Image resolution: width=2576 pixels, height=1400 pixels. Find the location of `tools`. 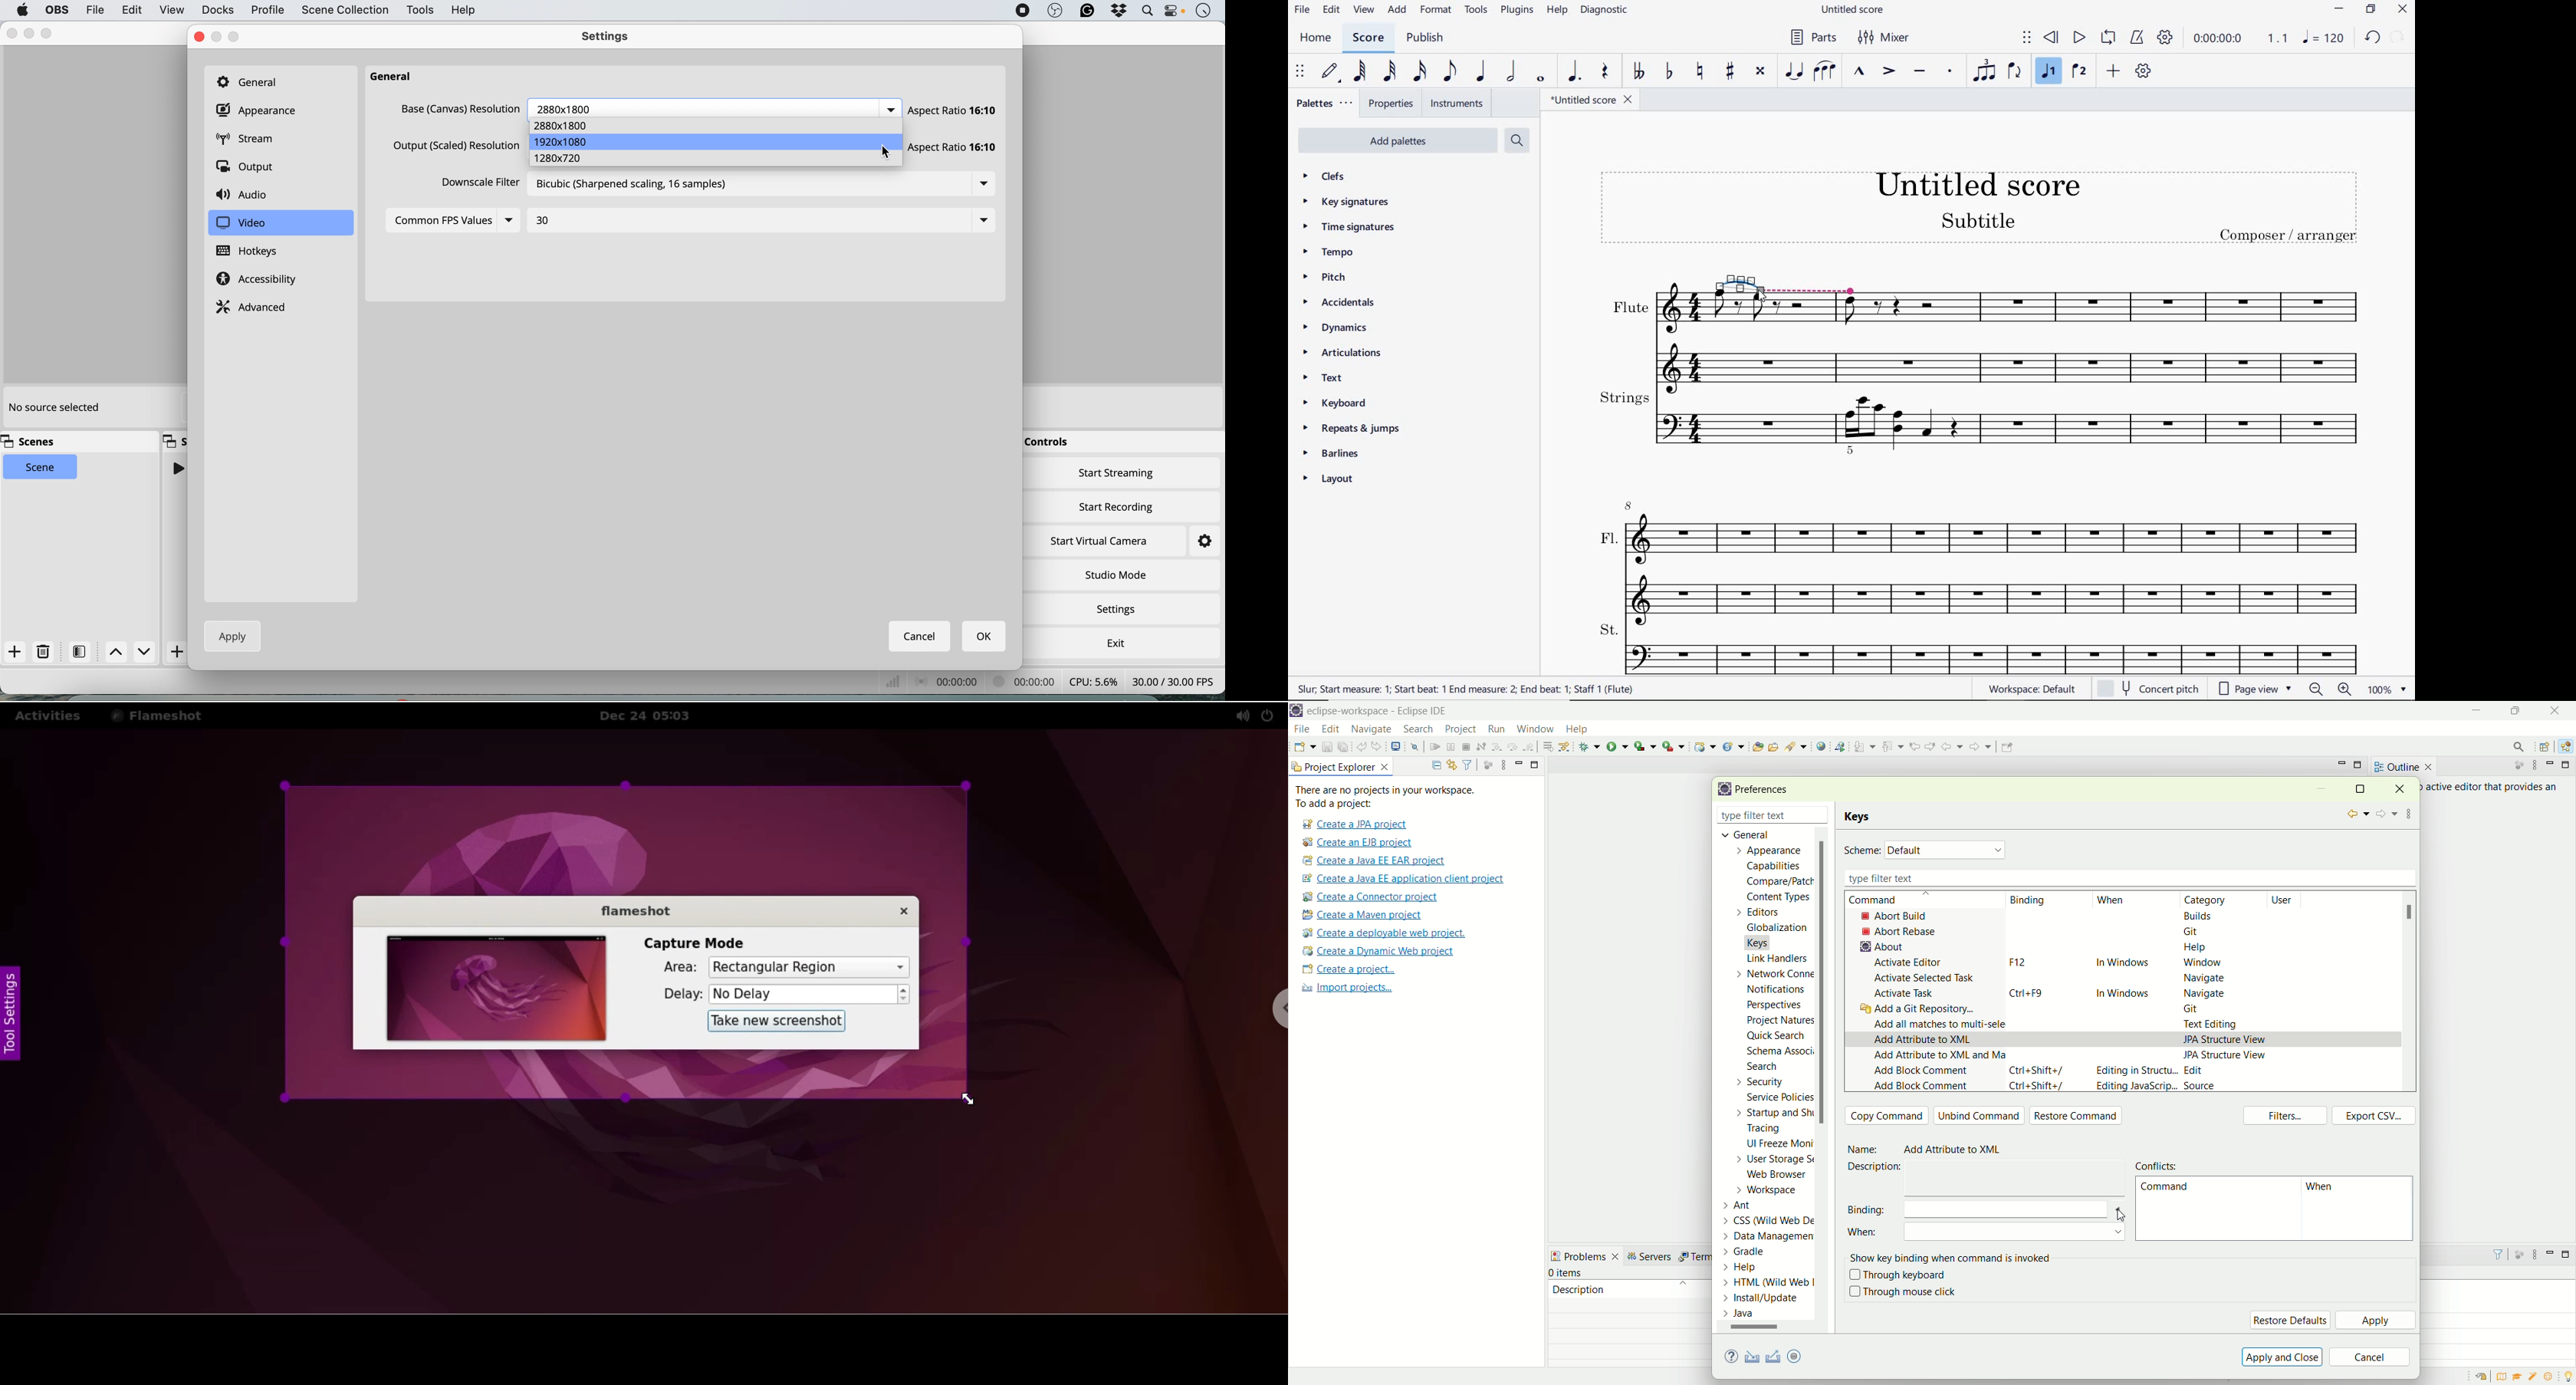

tools is located at coordinates (419, 11).